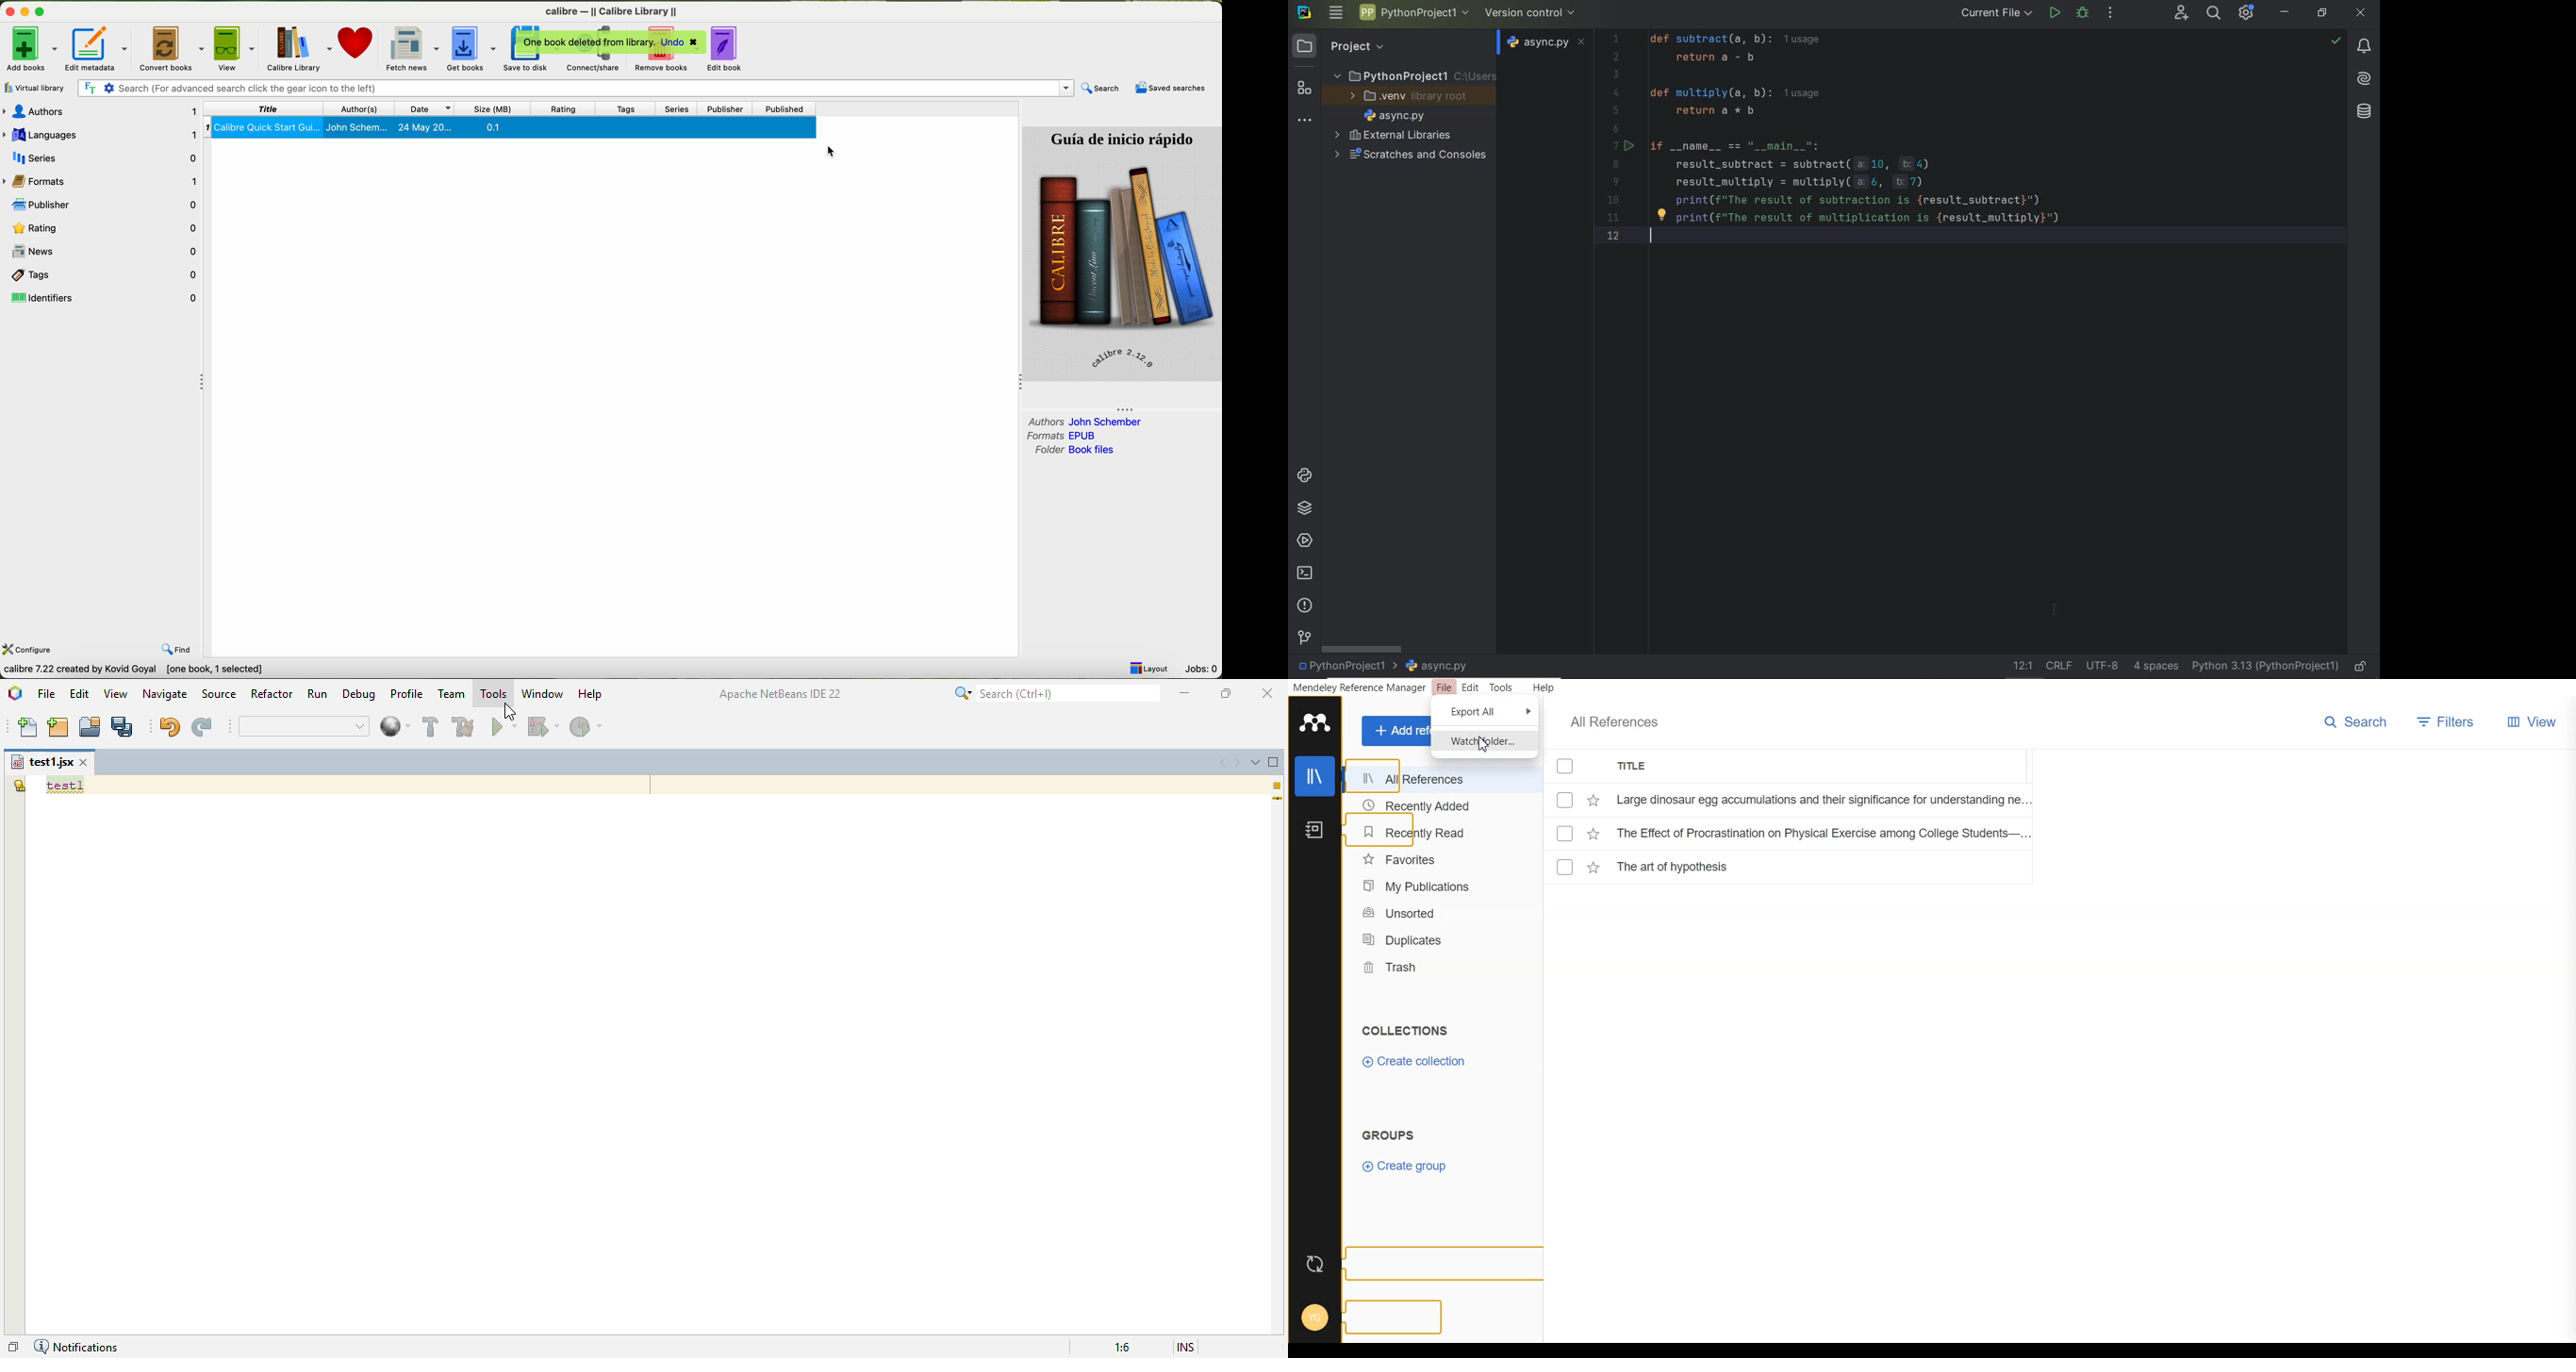 The height and width of the screenshot is (1372, 2576). Describe the element at coordinates (511, 128) in the screenshot. I see `Calibre quick start guide selected` at that location.